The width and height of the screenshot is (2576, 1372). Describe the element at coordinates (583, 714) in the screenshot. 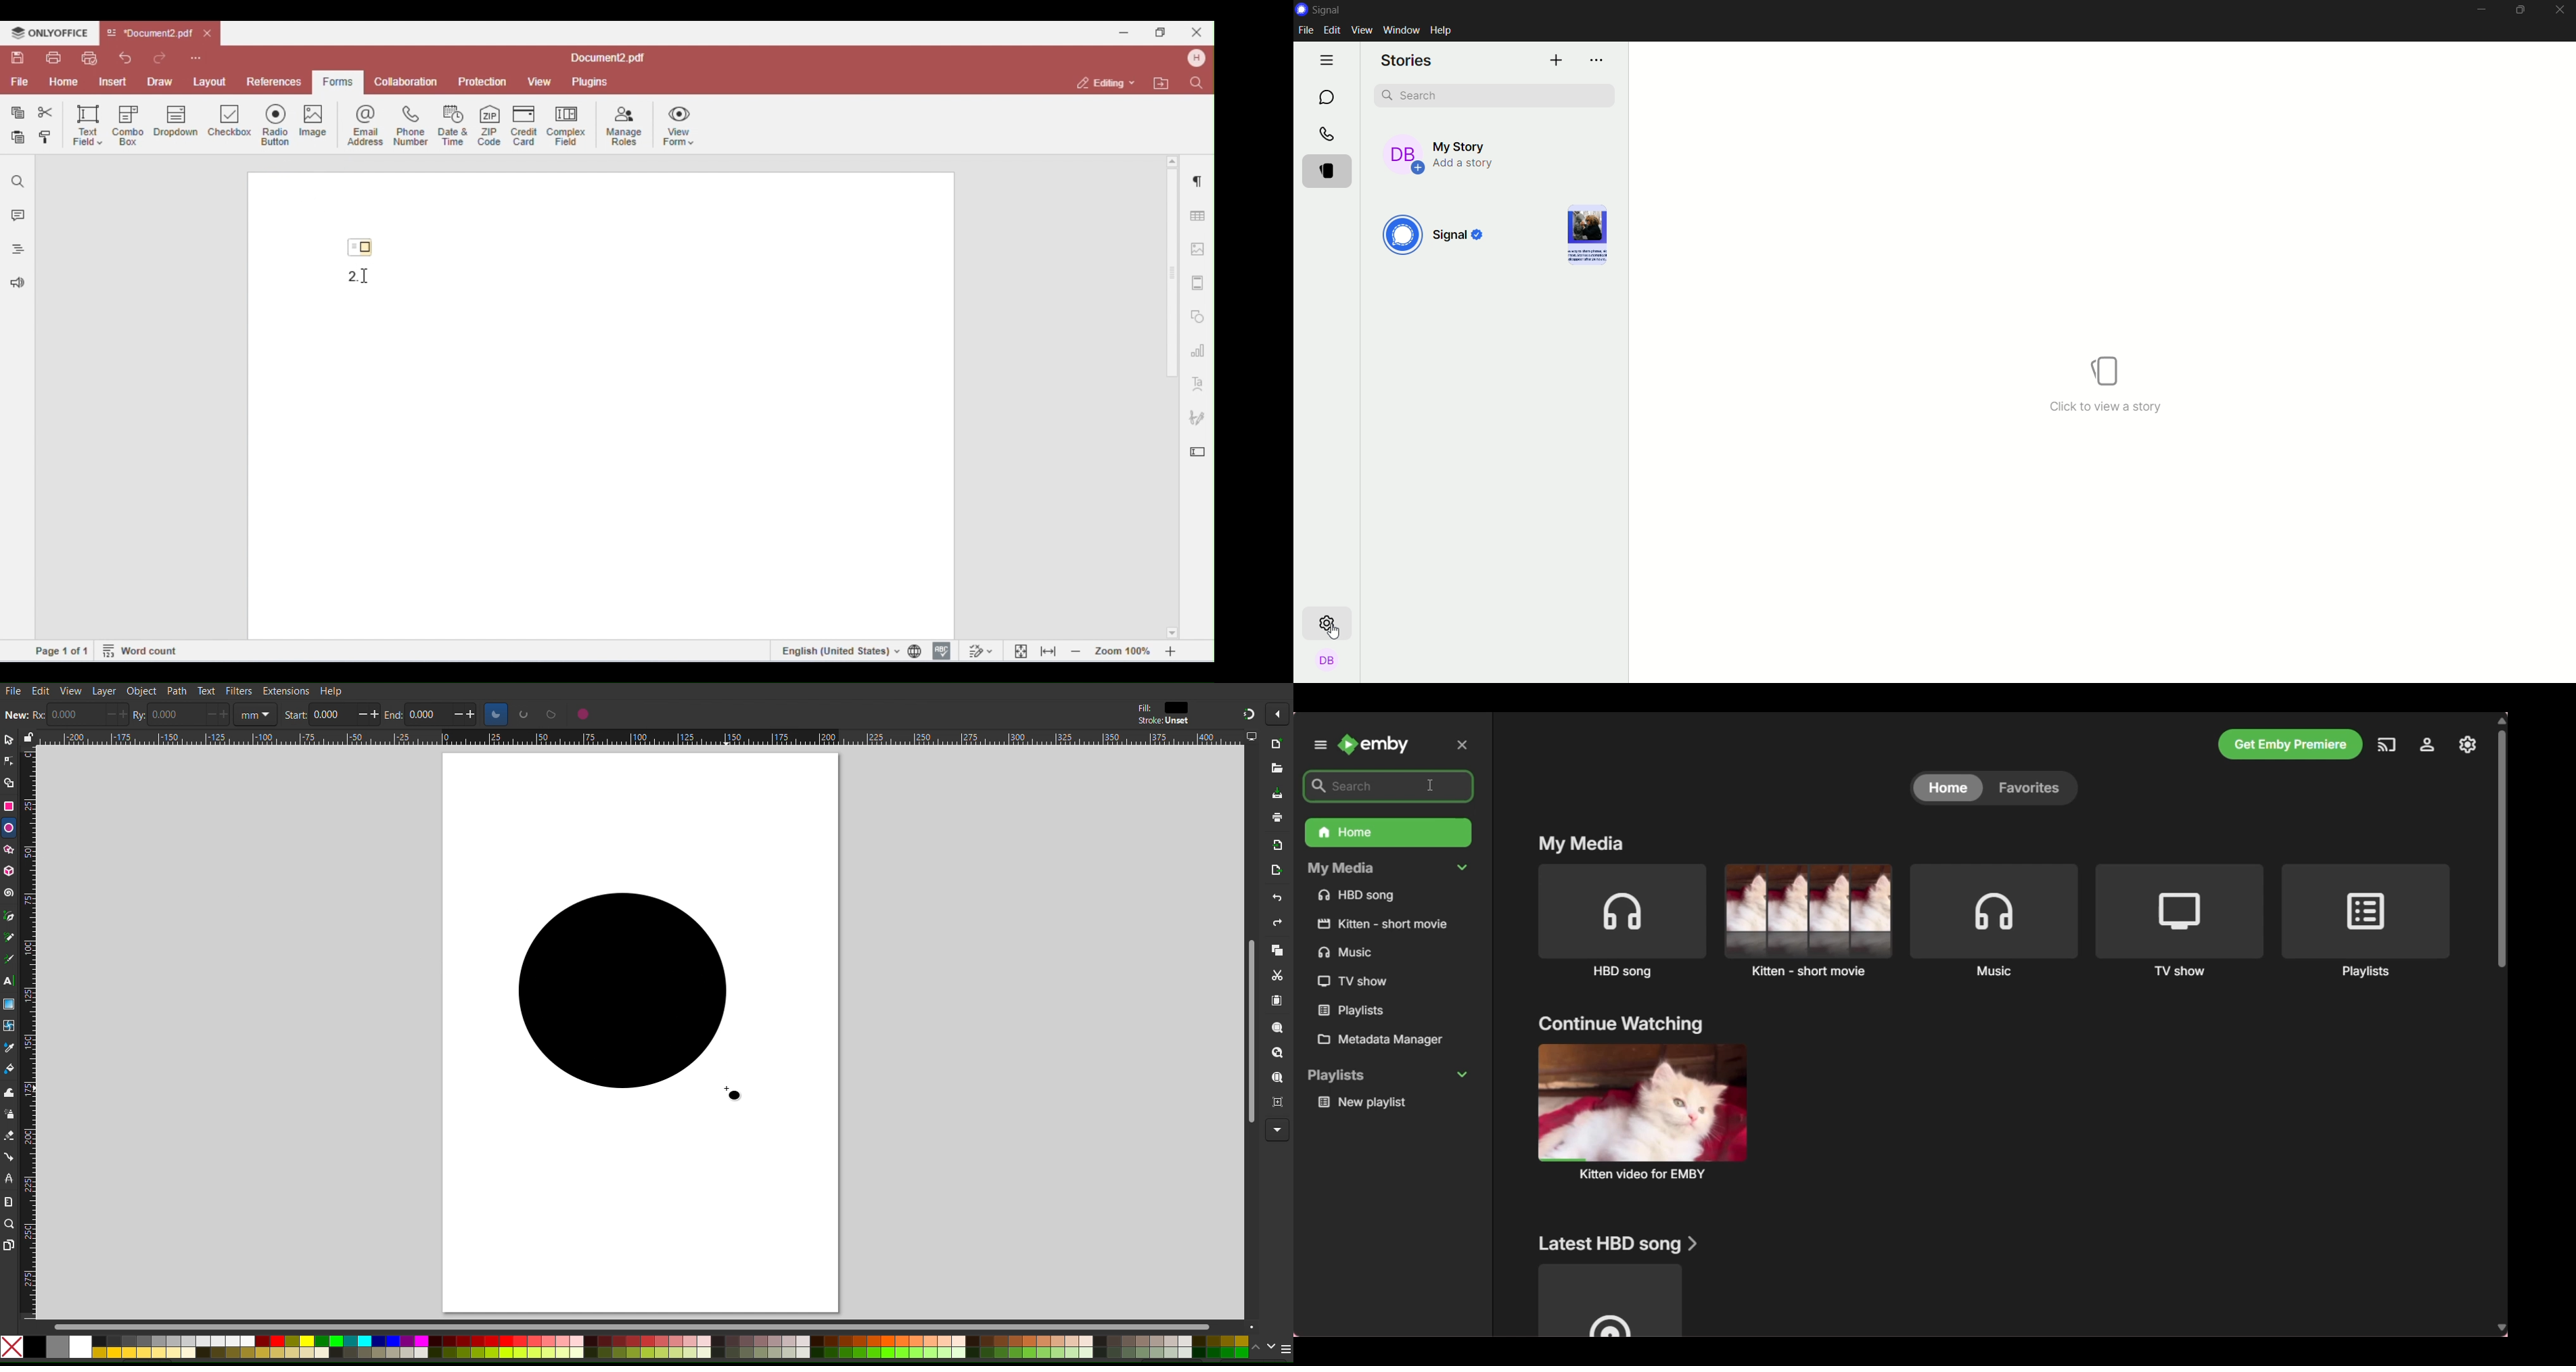

I see `circle options` at that location.